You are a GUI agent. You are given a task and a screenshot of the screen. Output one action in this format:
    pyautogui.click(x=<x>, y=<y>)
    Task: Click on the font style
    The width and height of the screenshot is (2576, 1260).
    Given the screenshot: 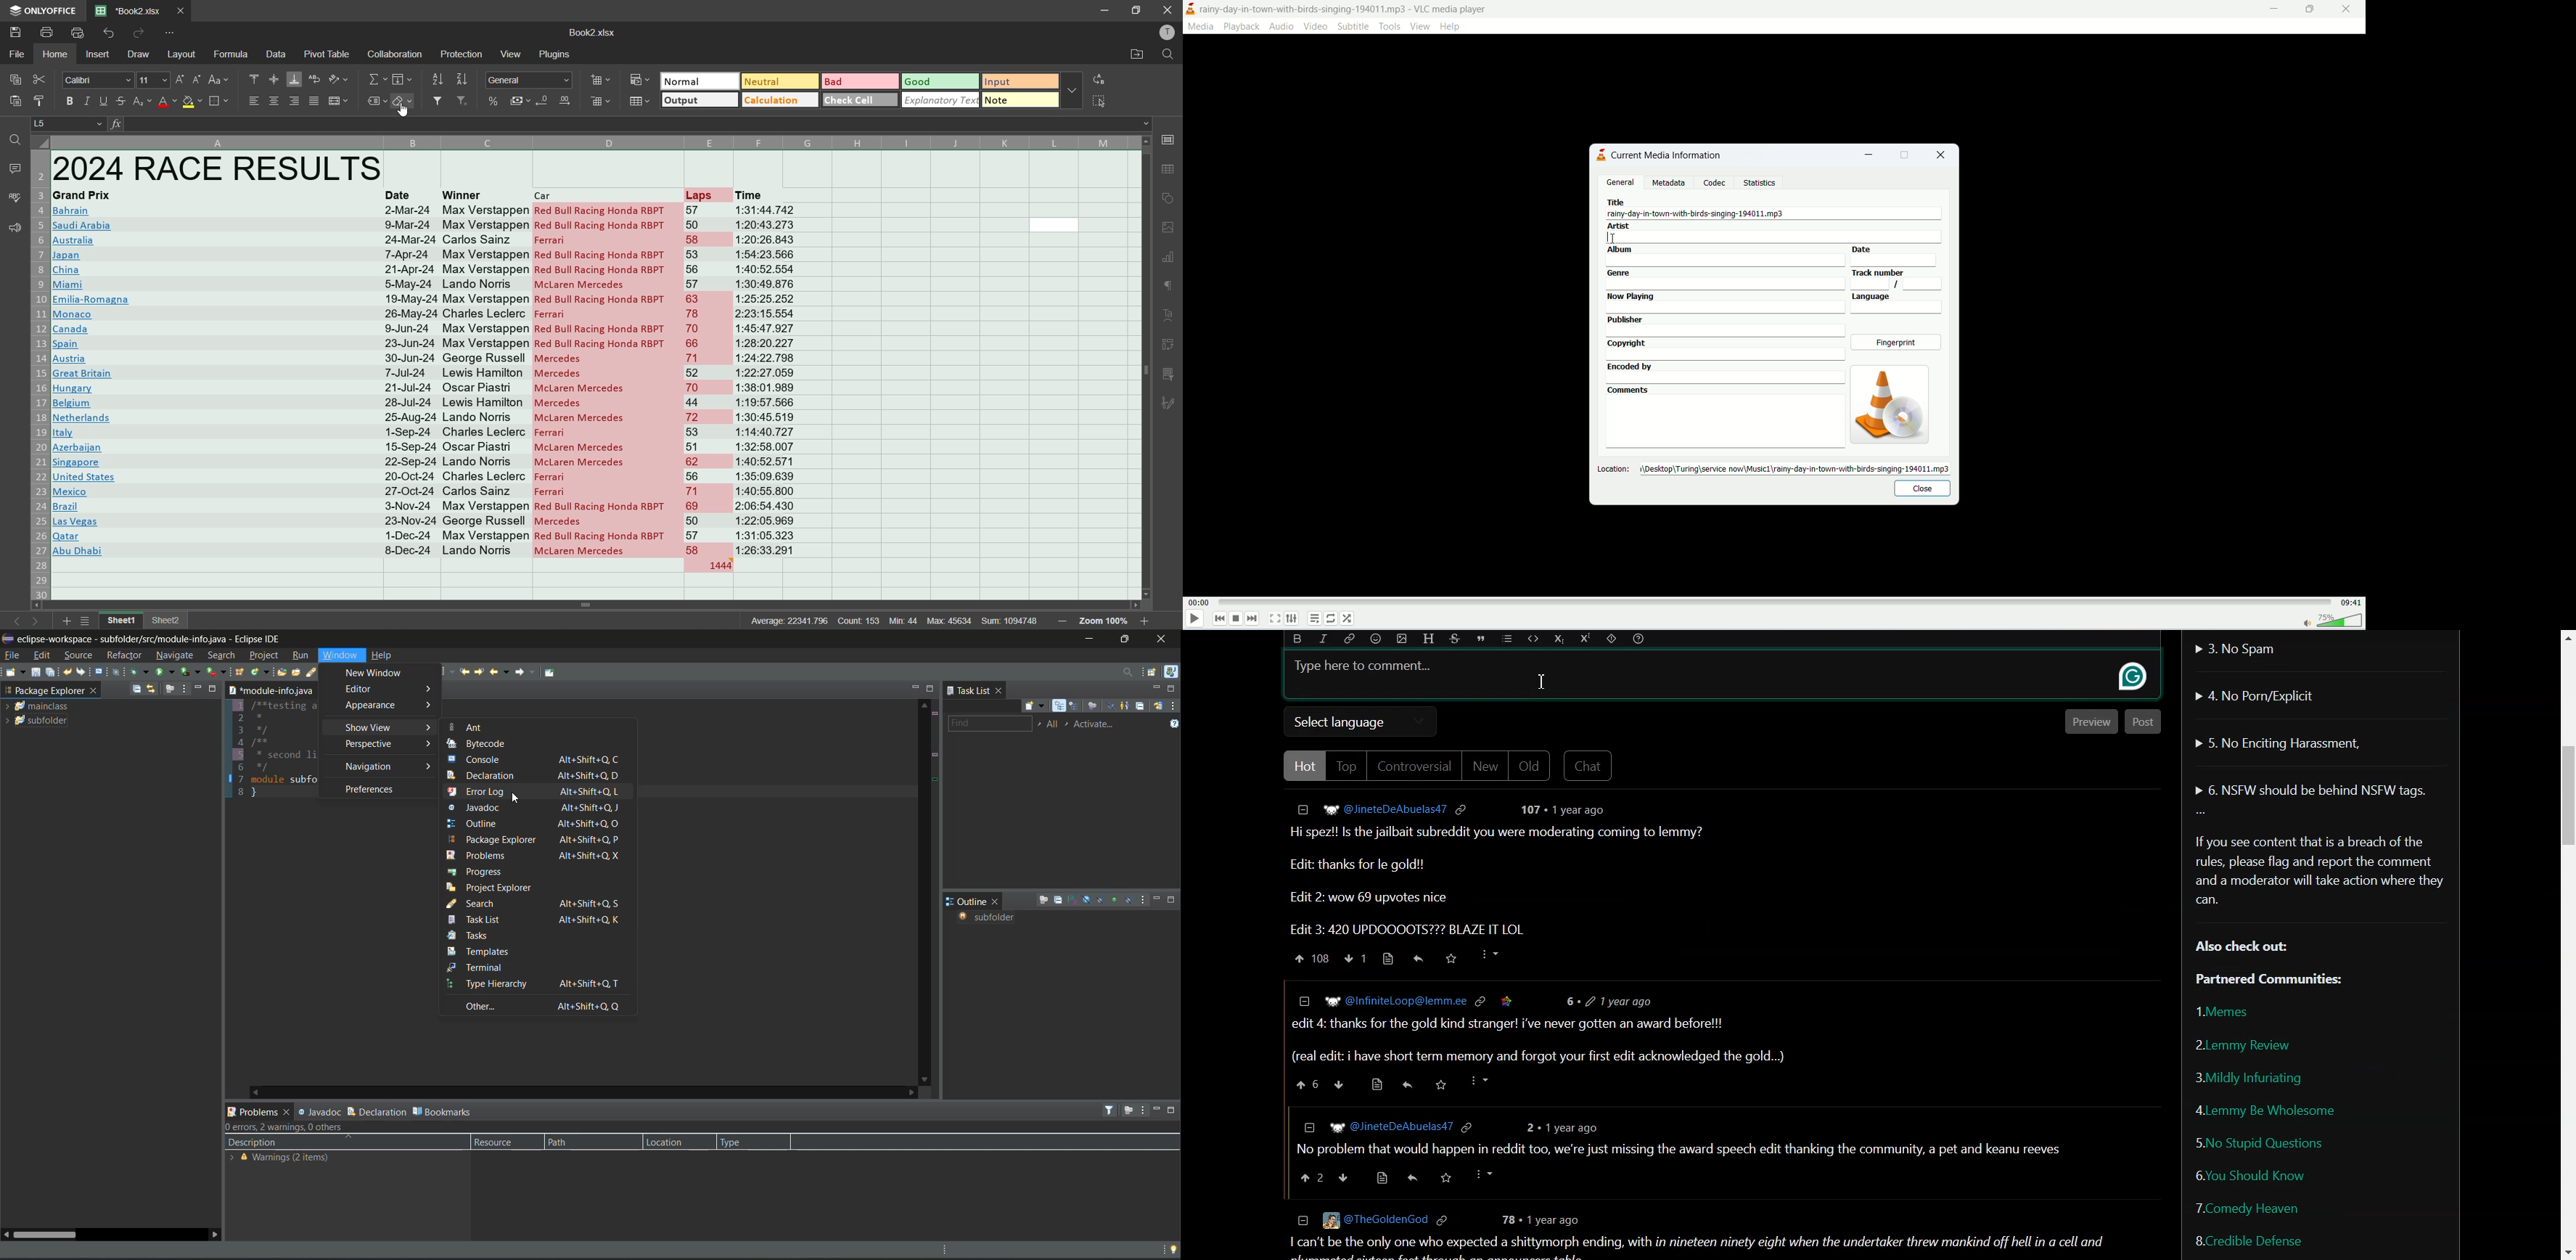 What is the action you would take?
    pyautogui.click(x=94, y=79)
    